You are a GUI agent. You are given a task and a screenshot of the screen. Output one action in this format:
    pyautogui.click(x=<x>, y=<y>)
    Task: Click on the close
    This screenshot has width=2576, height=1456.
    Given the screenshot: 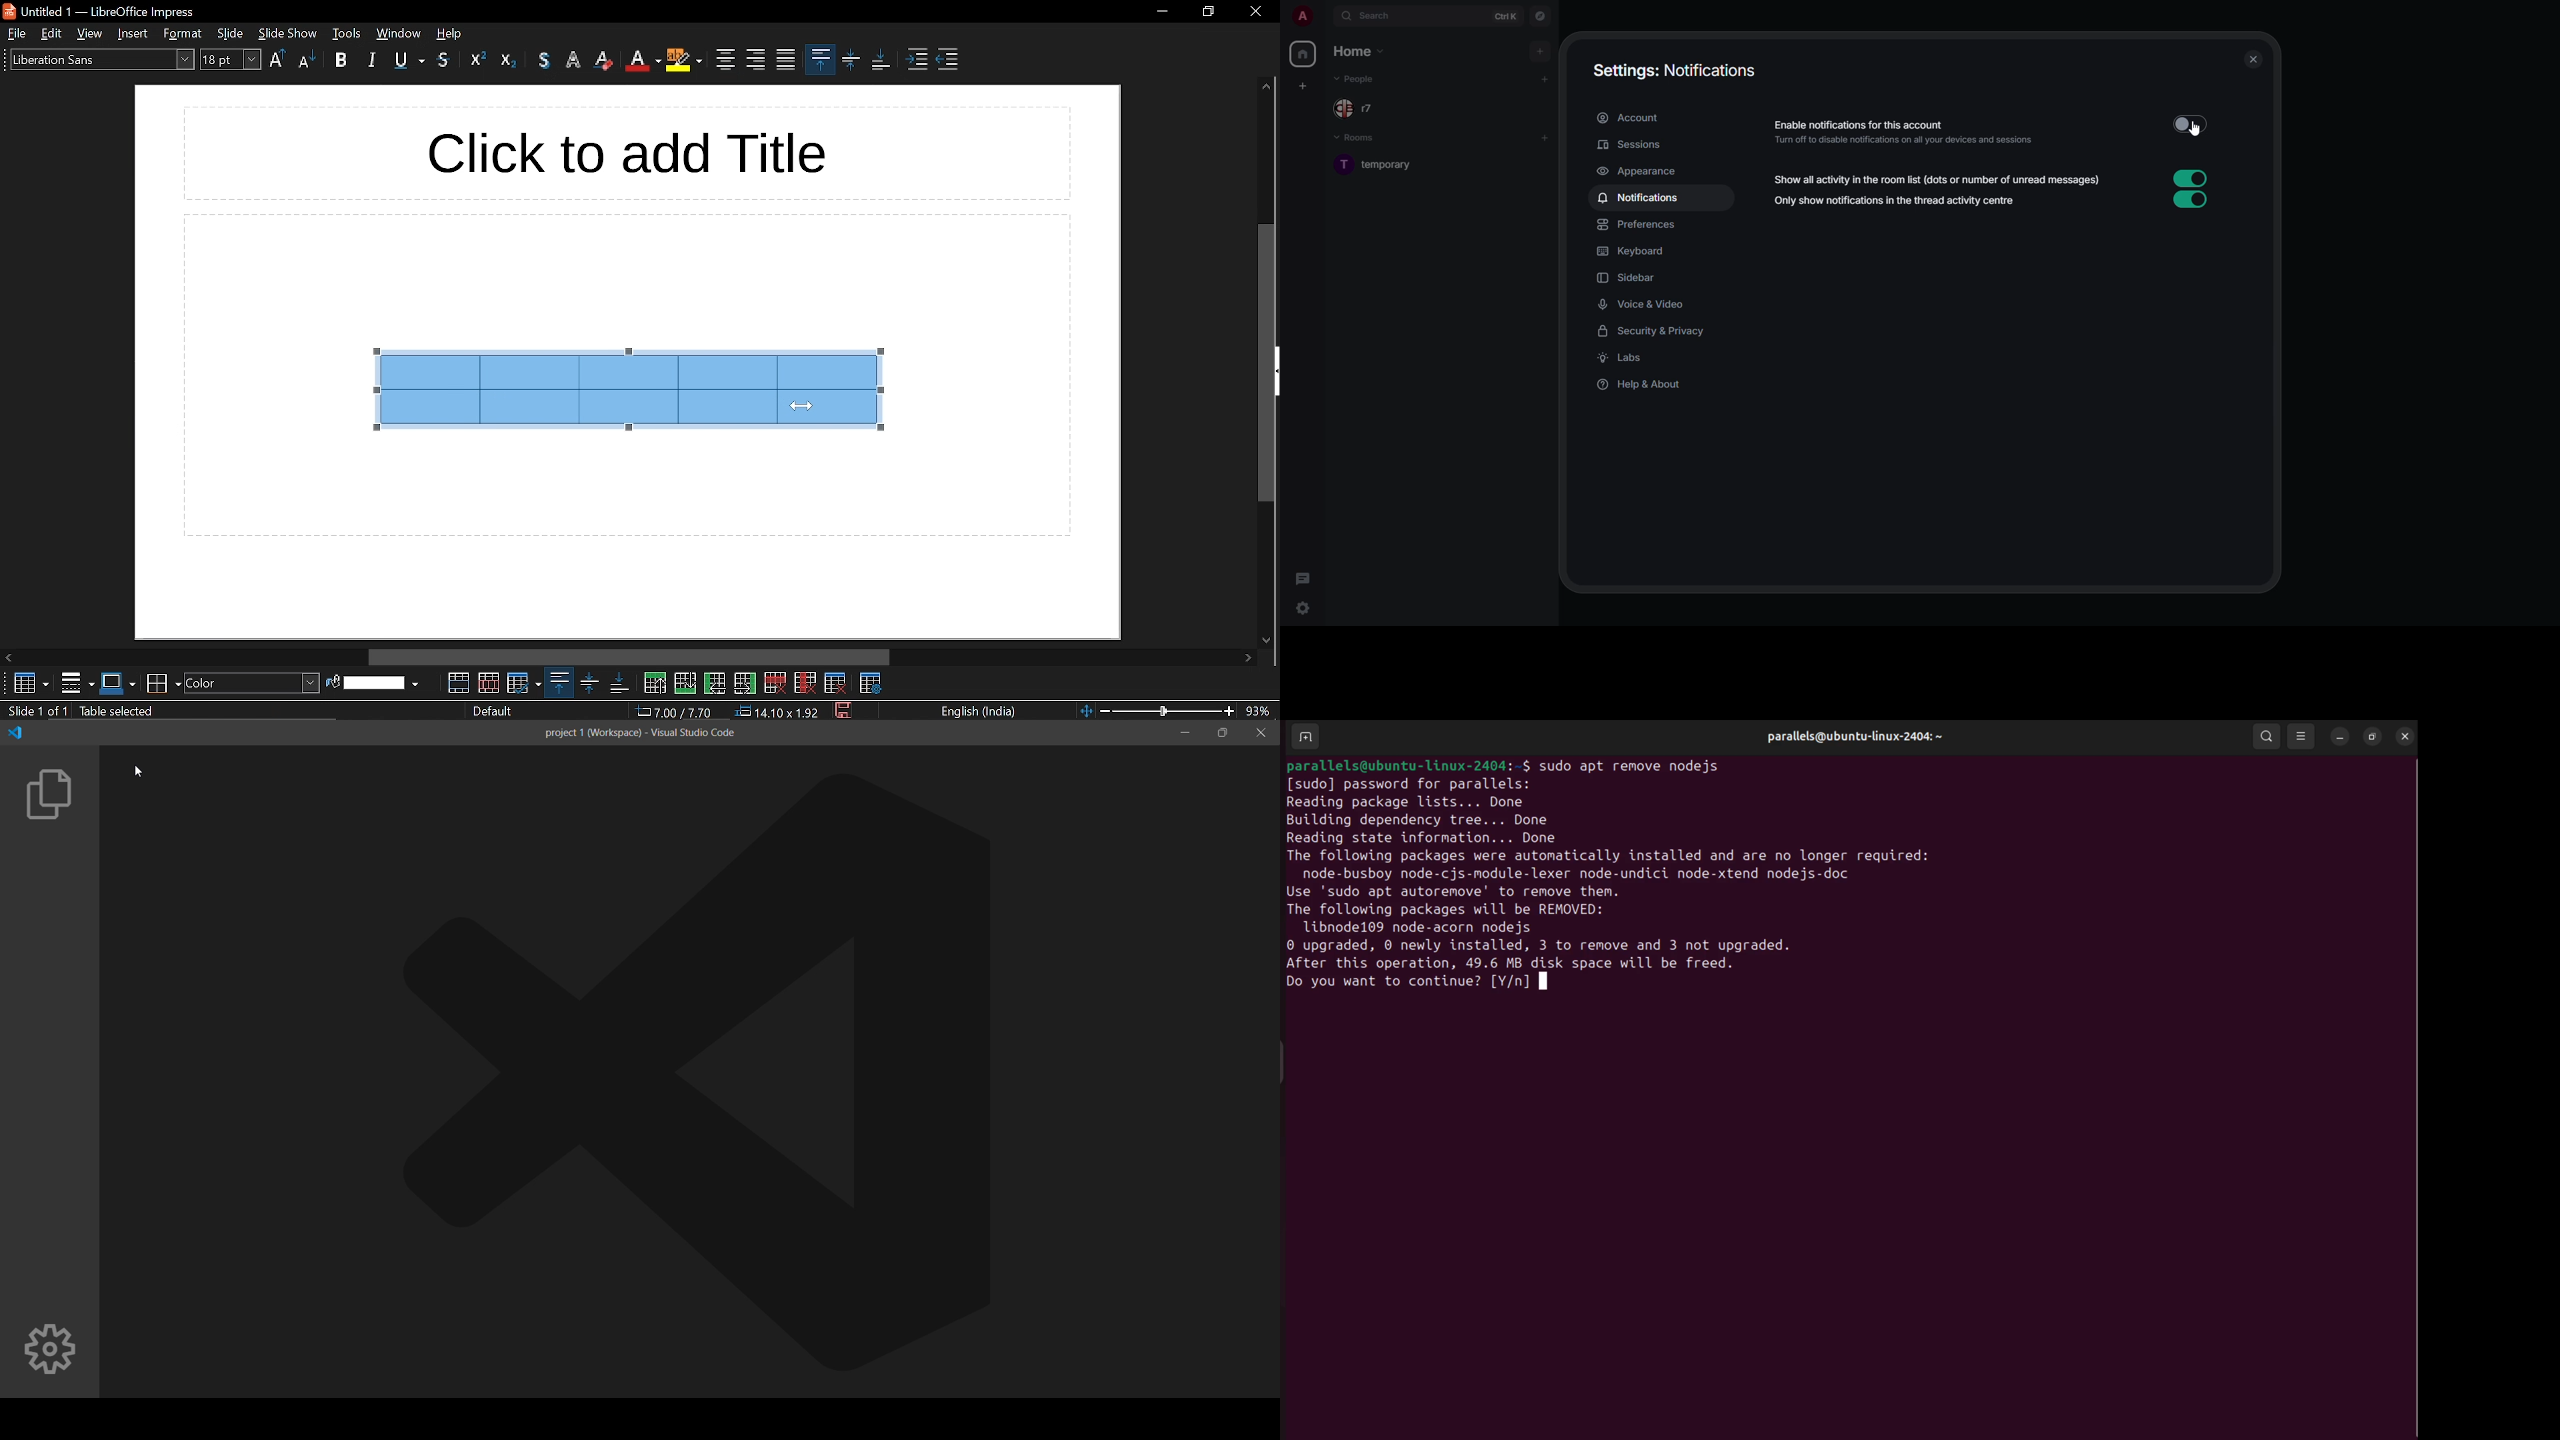 What is the action you would take?
    pyautogui.click(x=2250, y=59)
    